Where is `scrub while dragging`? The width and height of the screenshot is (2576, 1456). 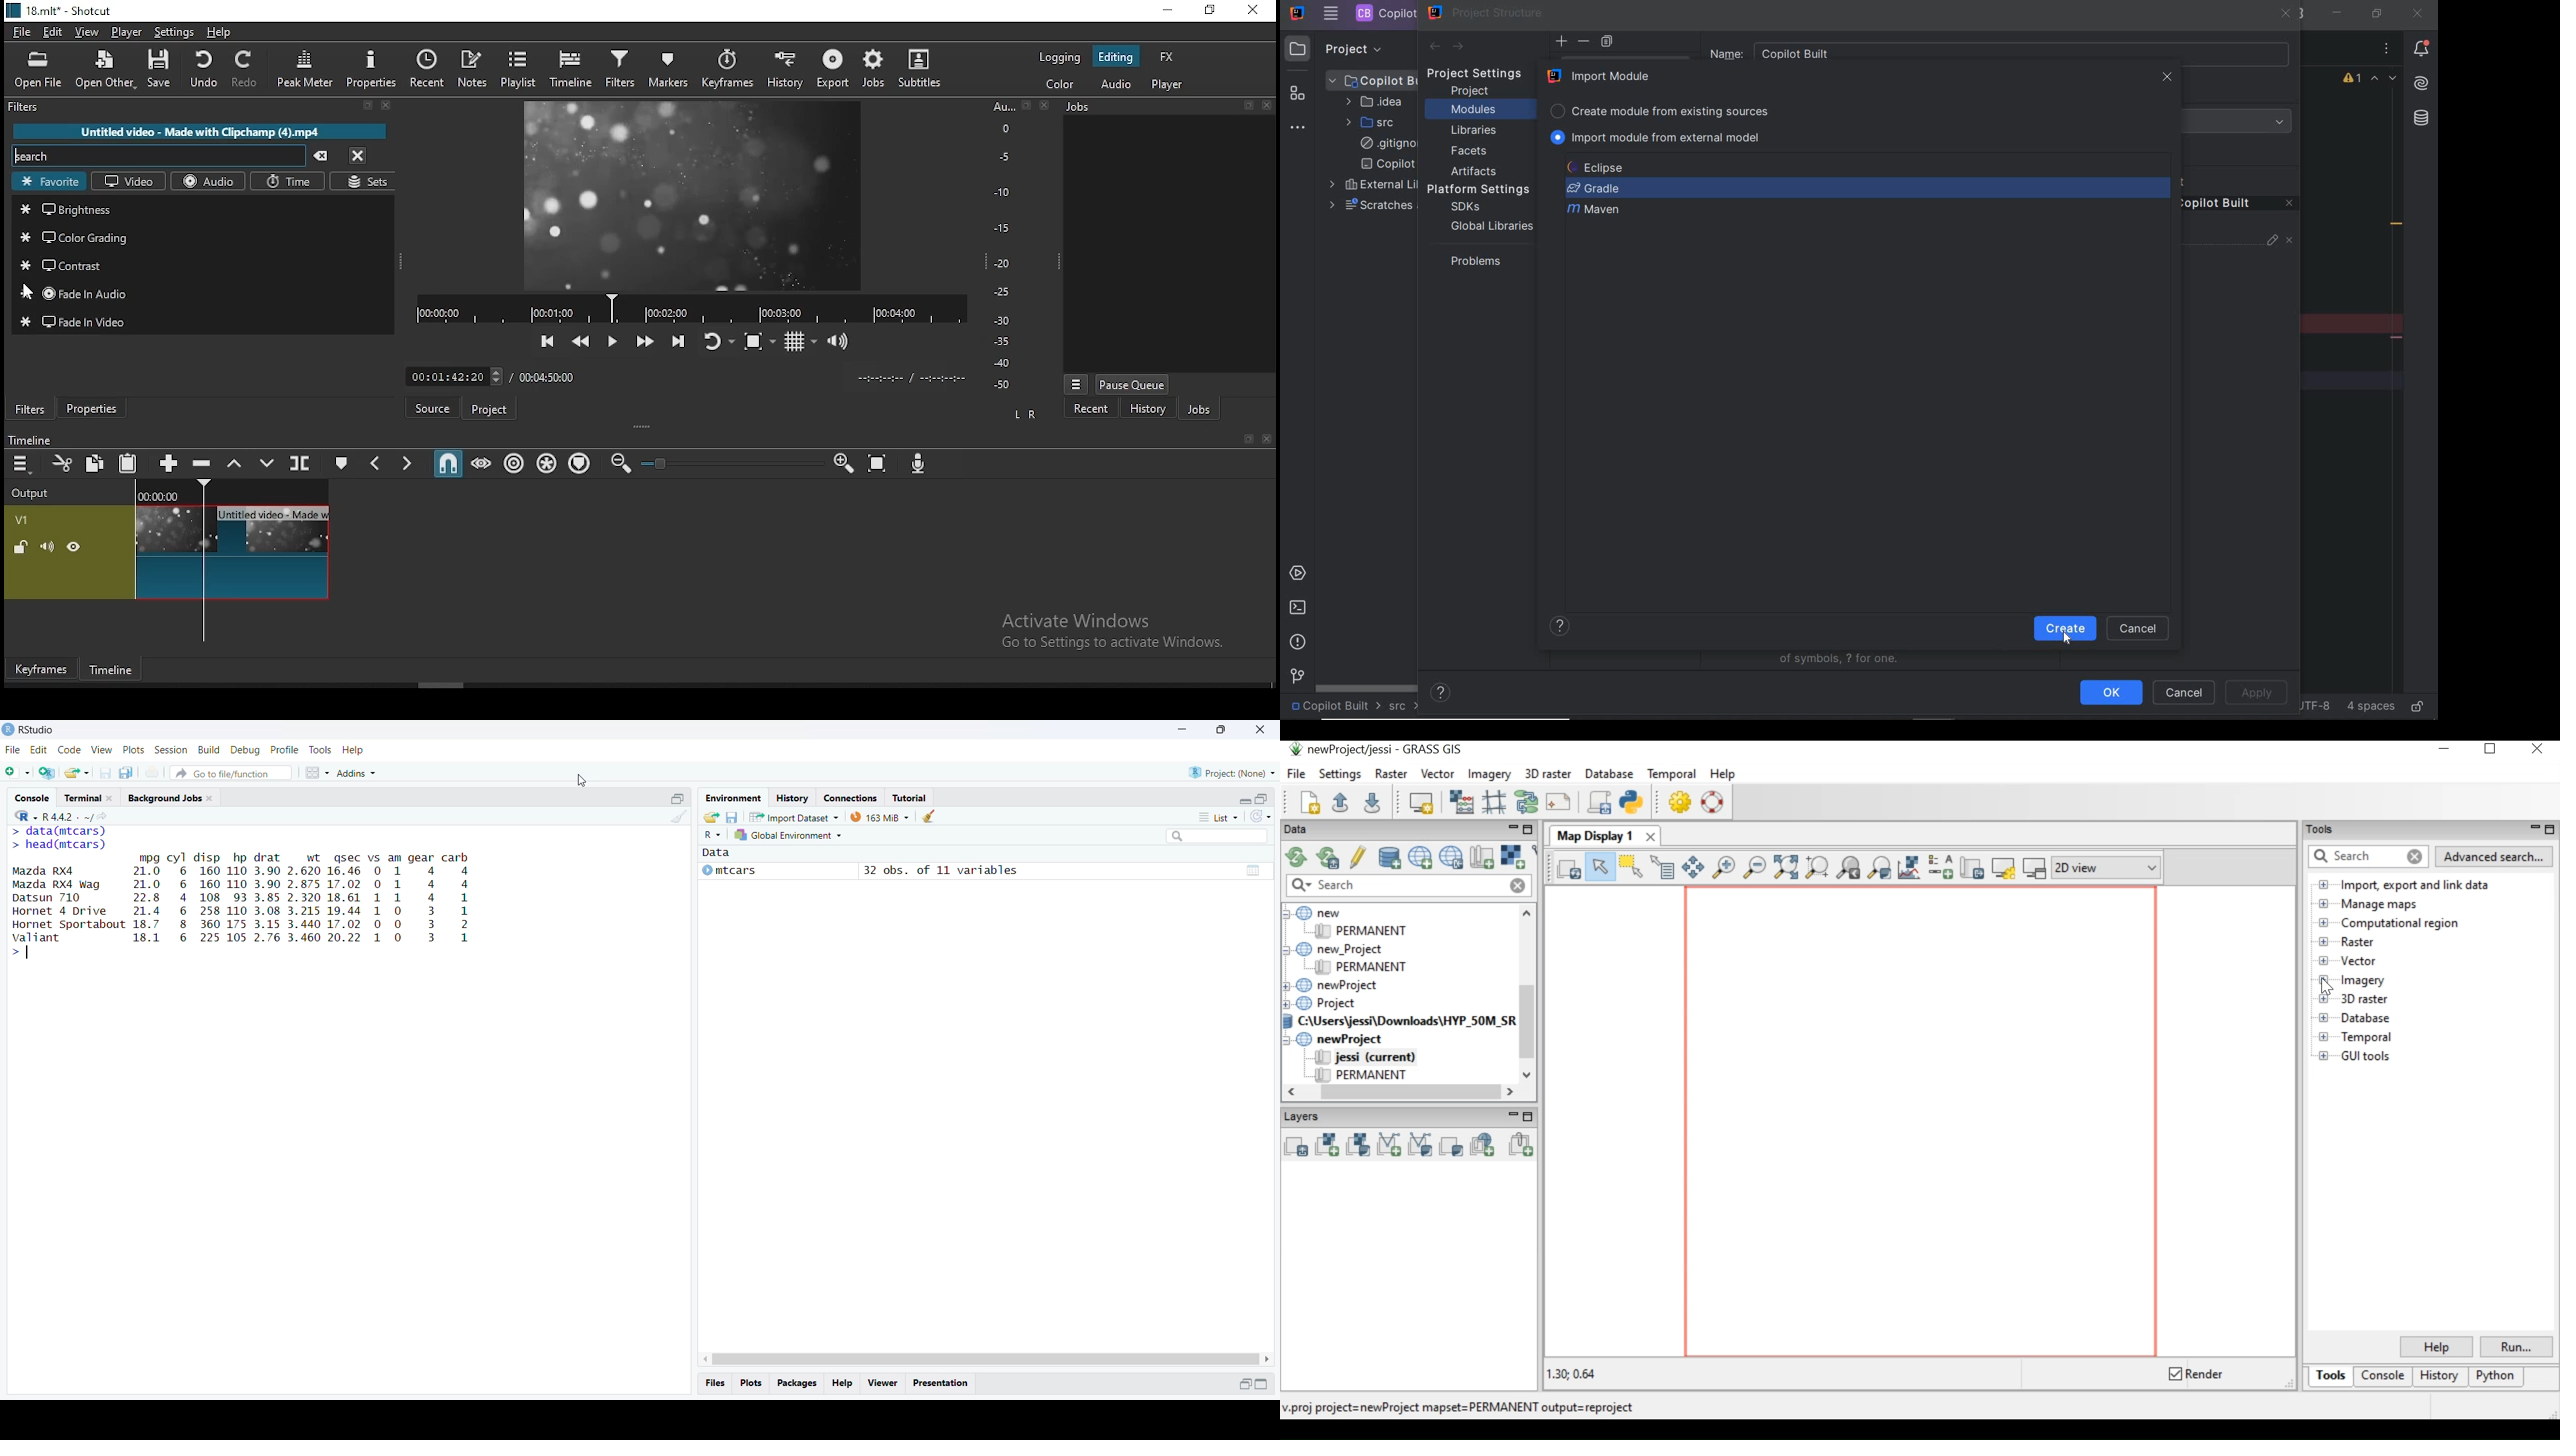
scrub while dragging is located at coordinates (482, 462).